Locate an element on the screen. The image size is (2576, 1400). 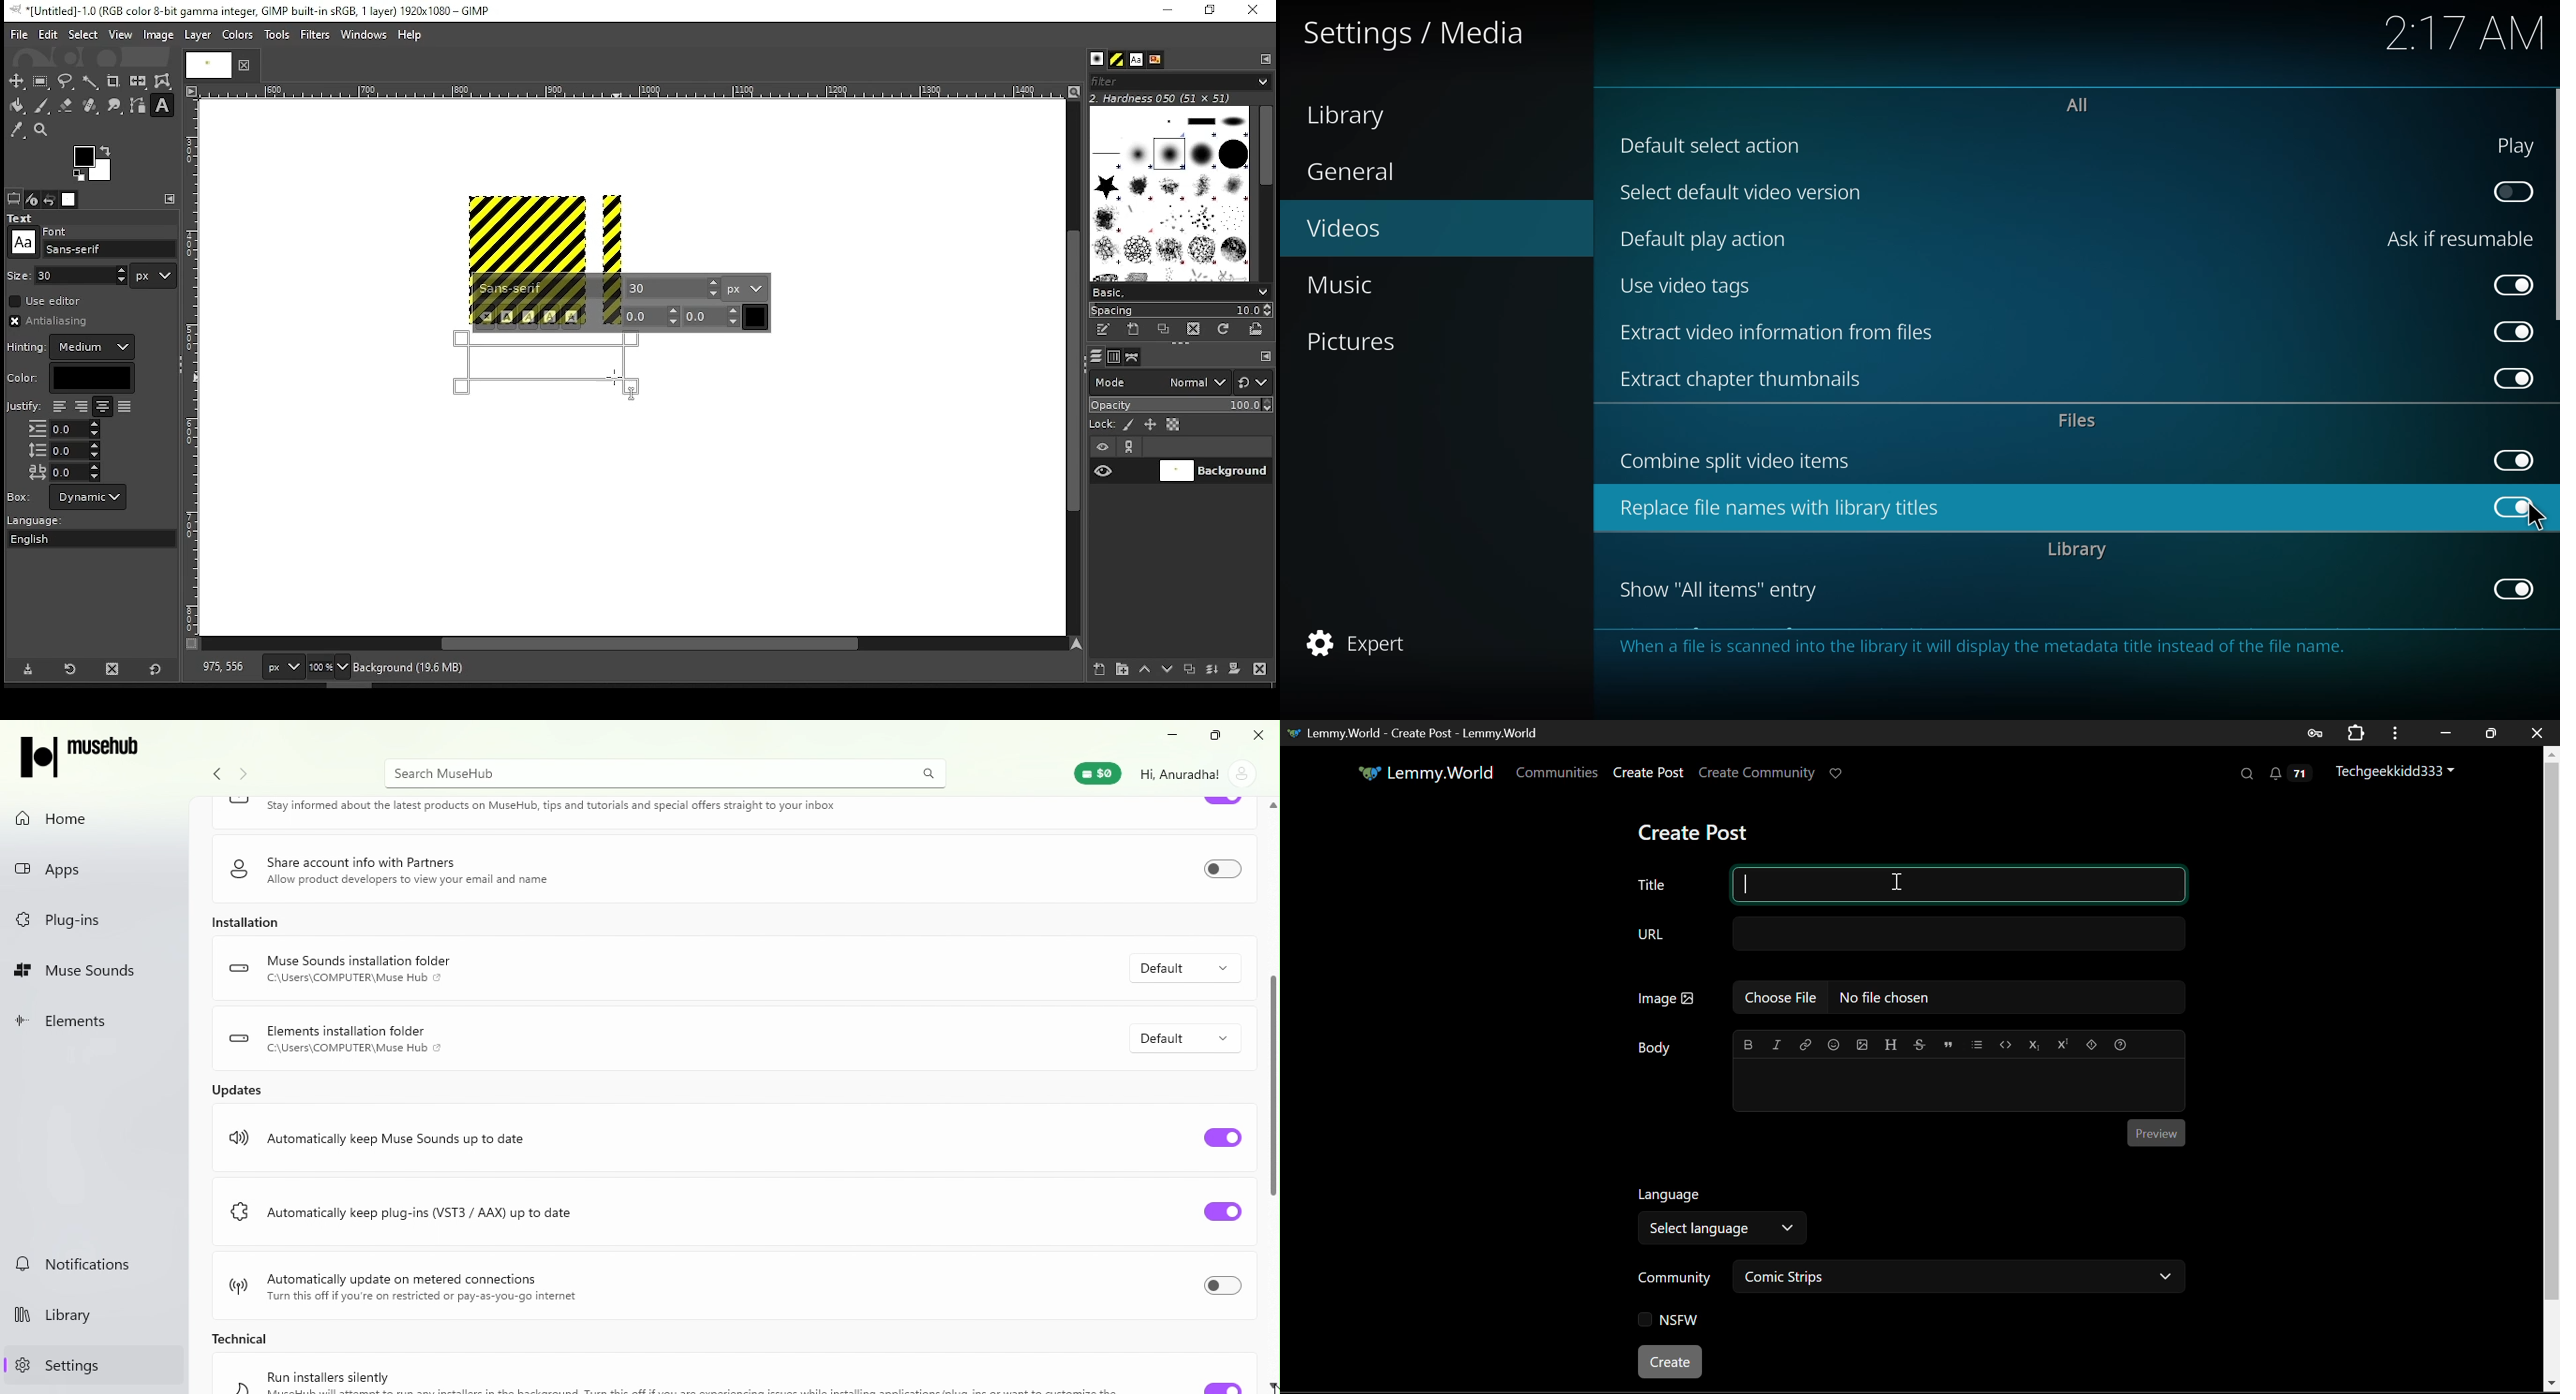
settings media is located at coordinates (1423, 35).